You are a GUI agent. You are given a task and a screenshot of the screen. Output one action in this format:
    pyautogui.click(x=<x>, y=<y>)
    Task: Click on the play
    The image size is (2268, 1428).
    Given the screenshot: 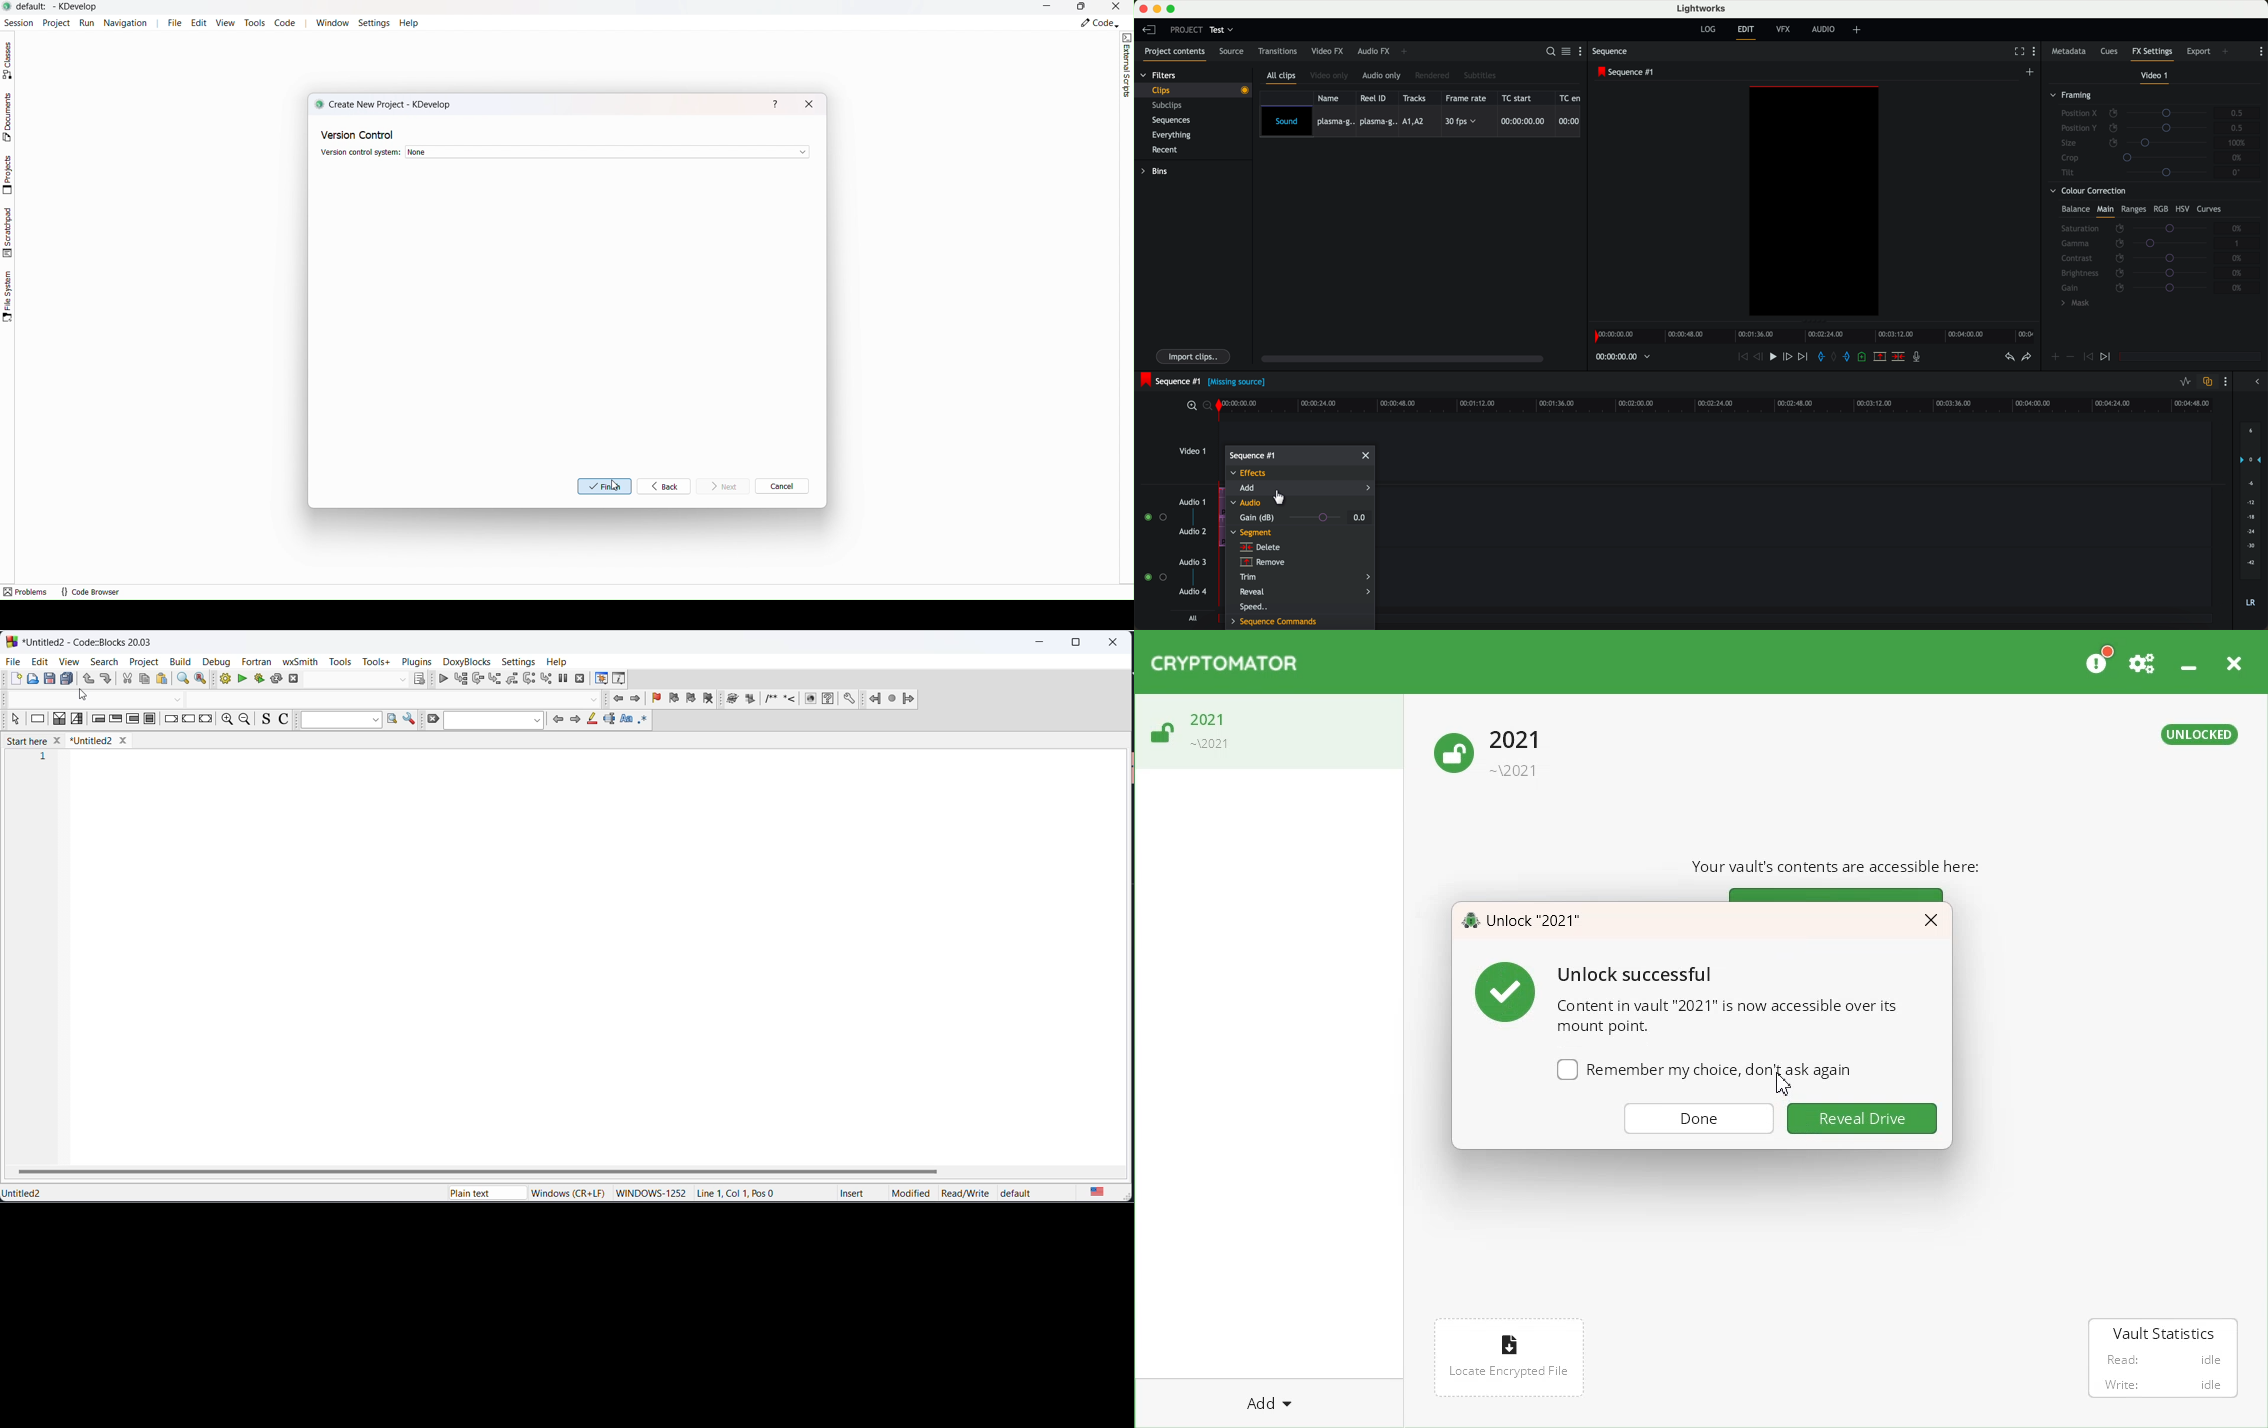 What is the action you would take?
    pyautogui.click(x=1775, y=358)
    